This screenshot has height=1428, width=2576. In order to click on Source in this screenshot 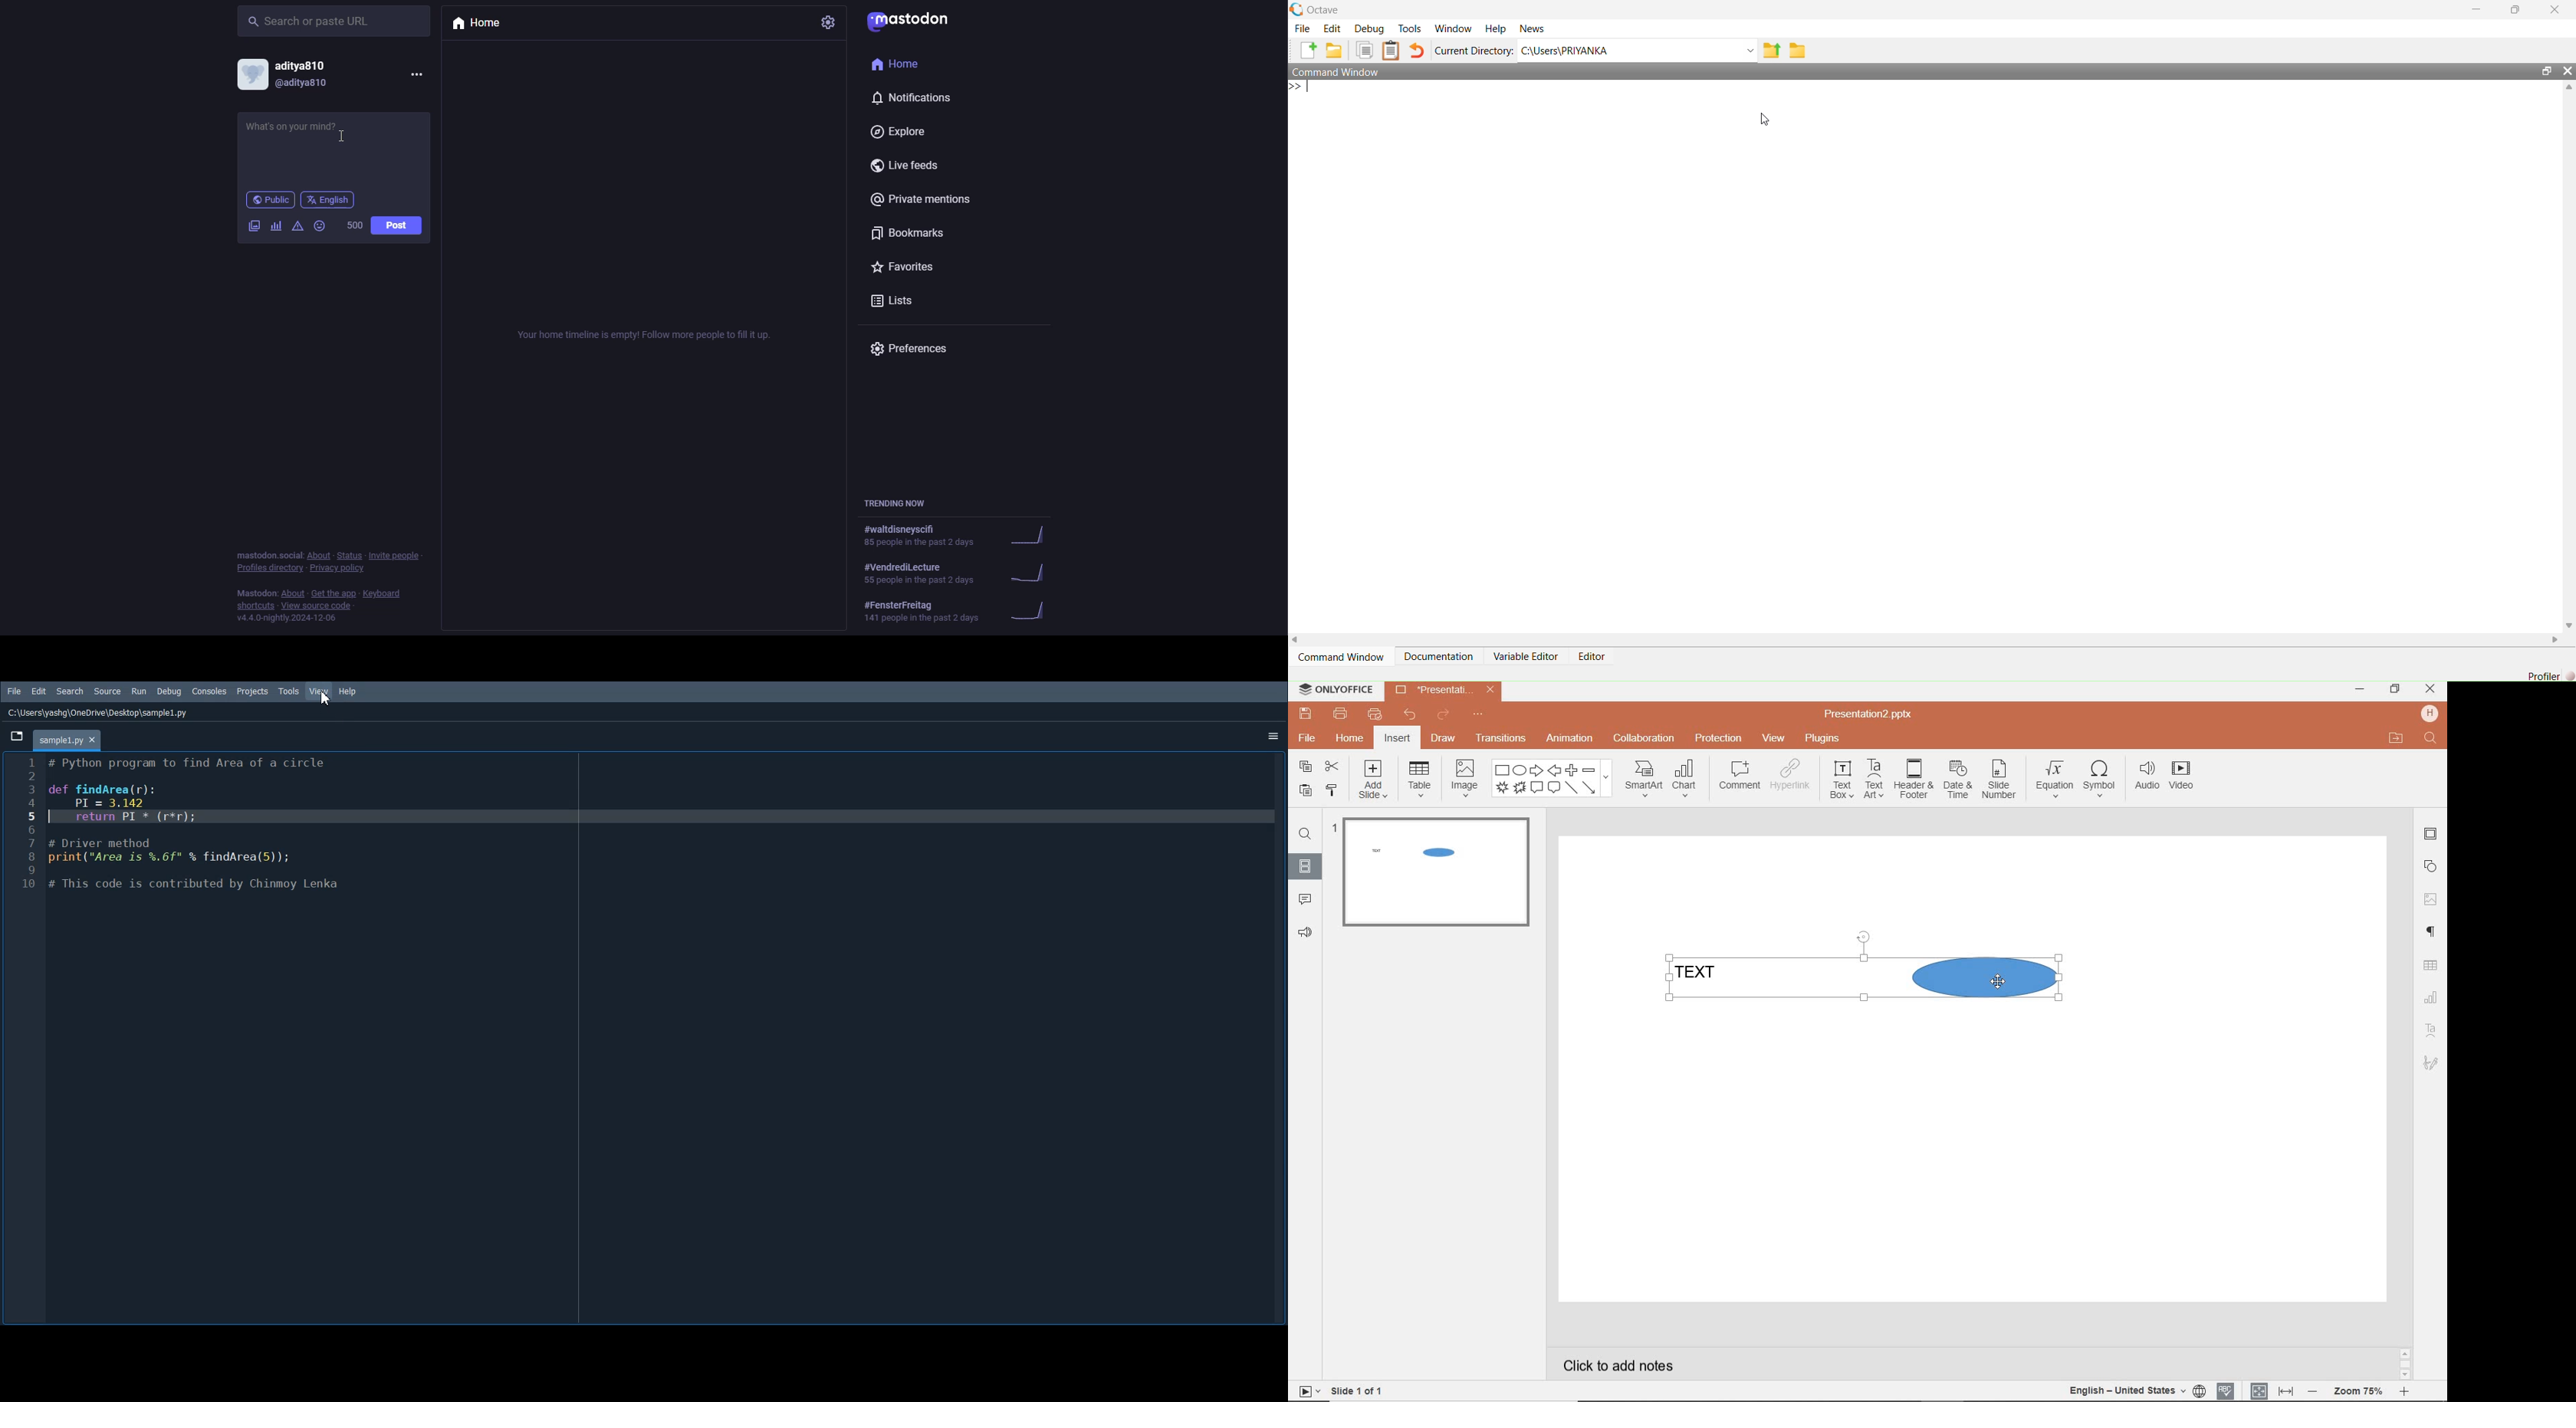, I will do `click(107, 691)`.